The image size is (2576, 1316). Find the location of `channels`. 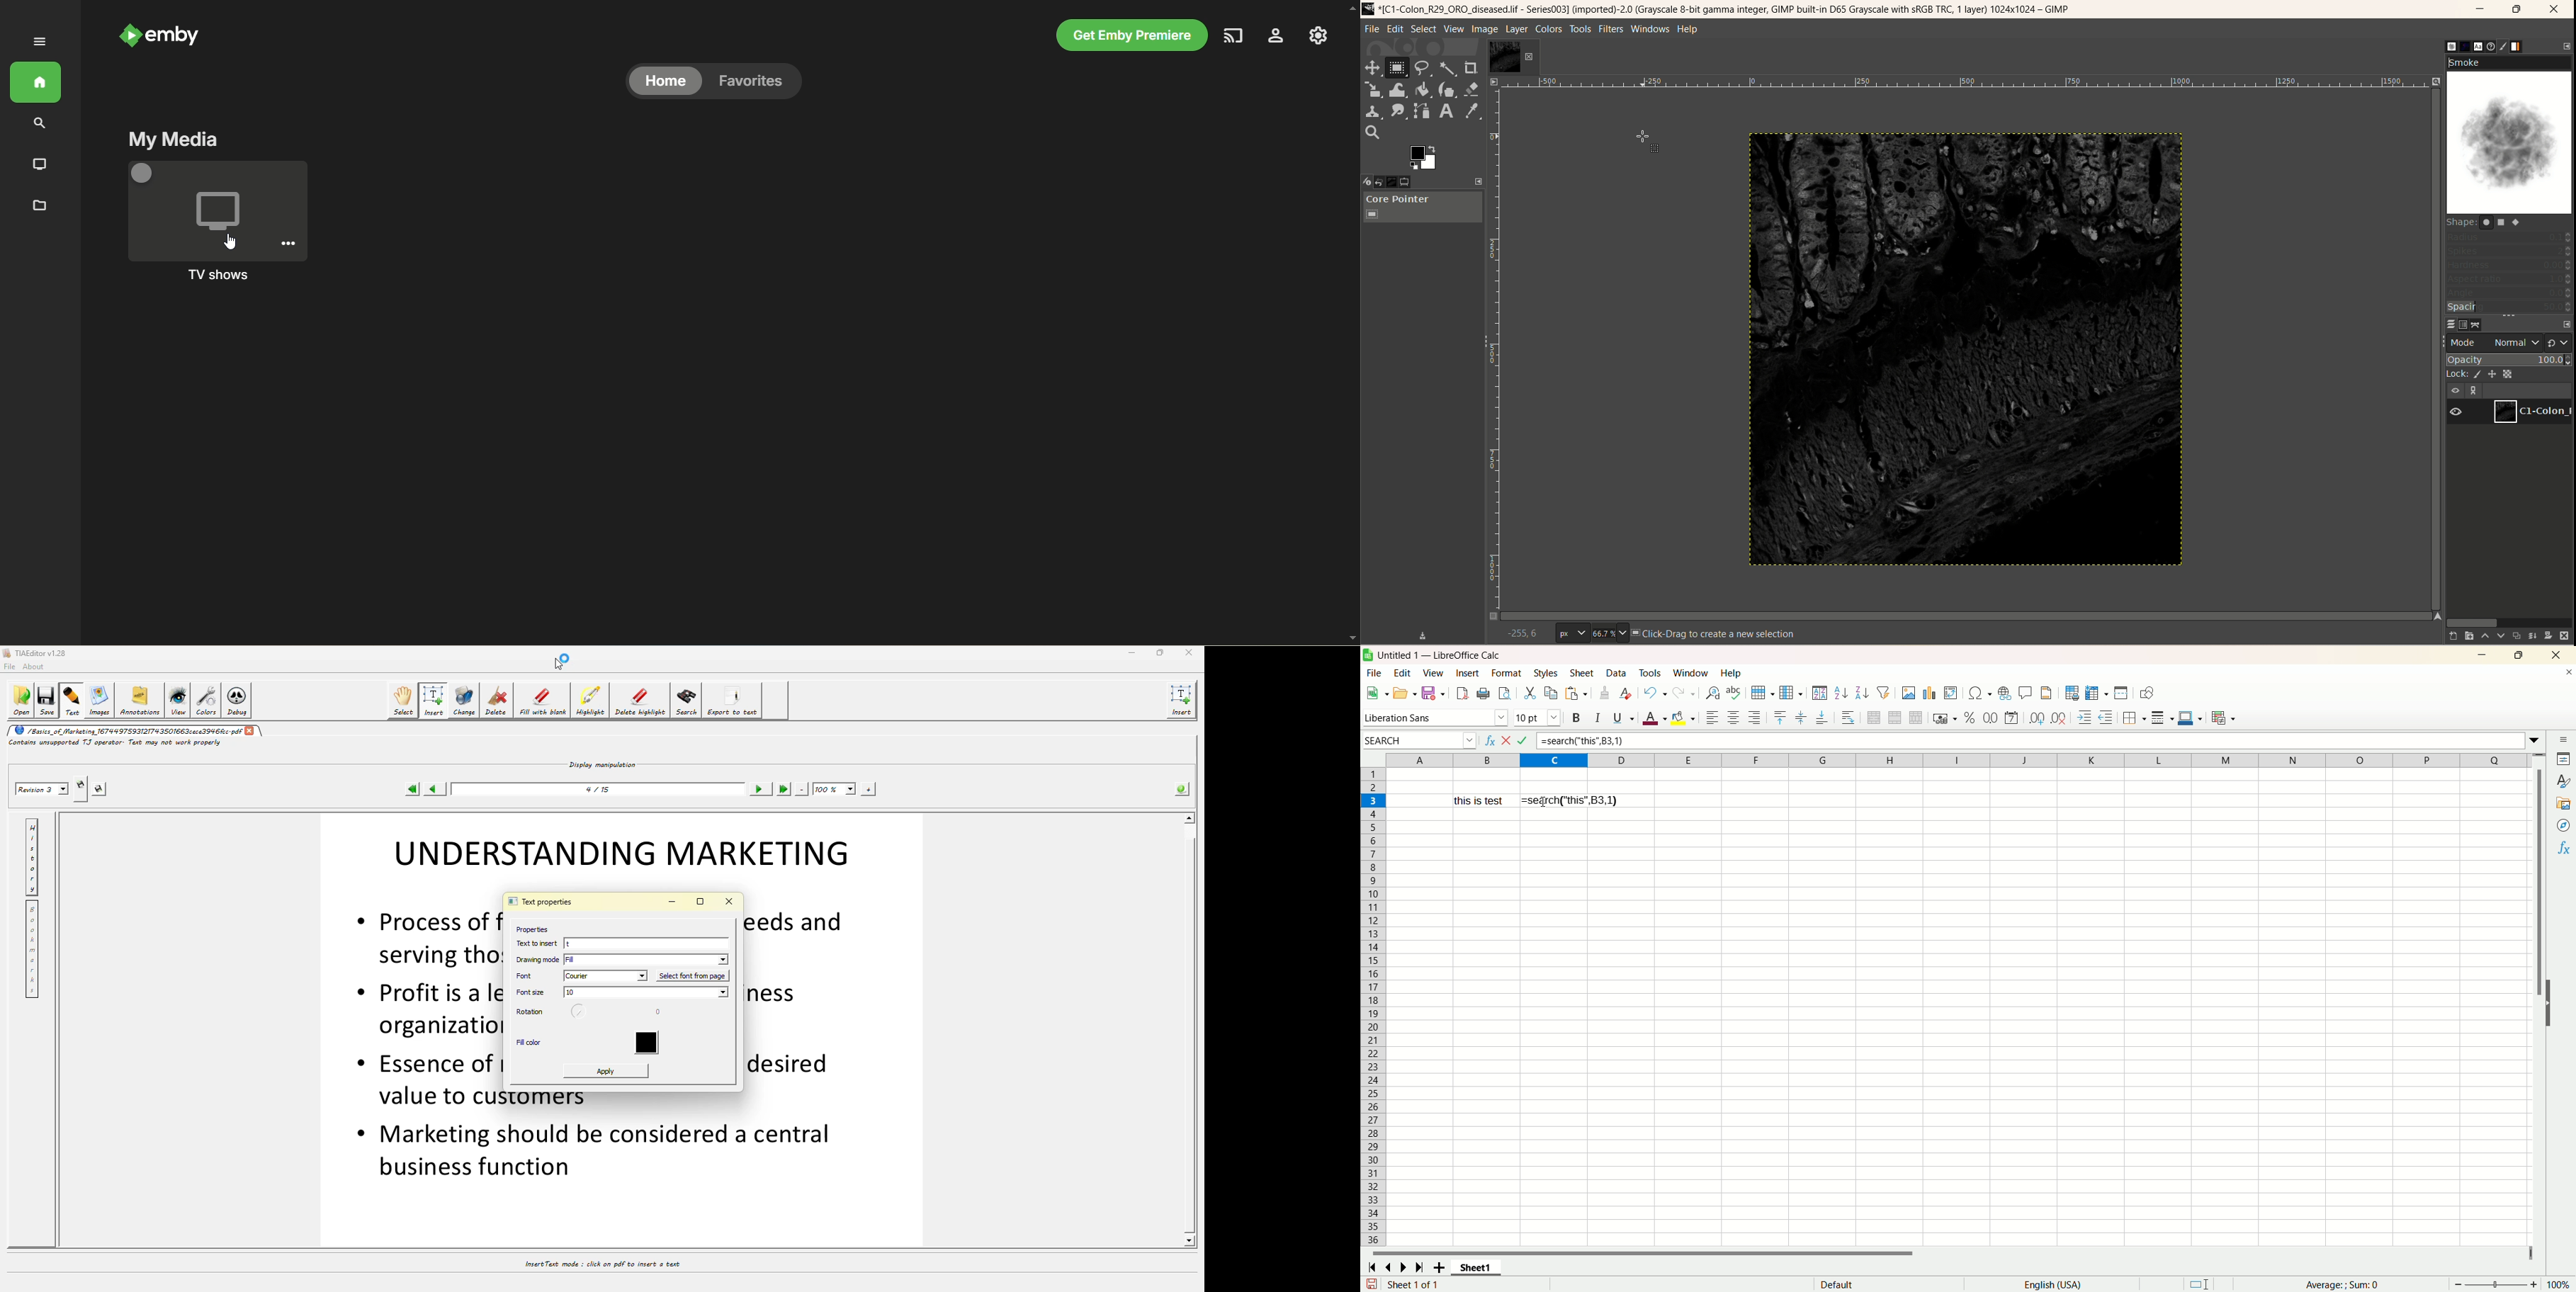

channels is located at coordinates (2465, 325).